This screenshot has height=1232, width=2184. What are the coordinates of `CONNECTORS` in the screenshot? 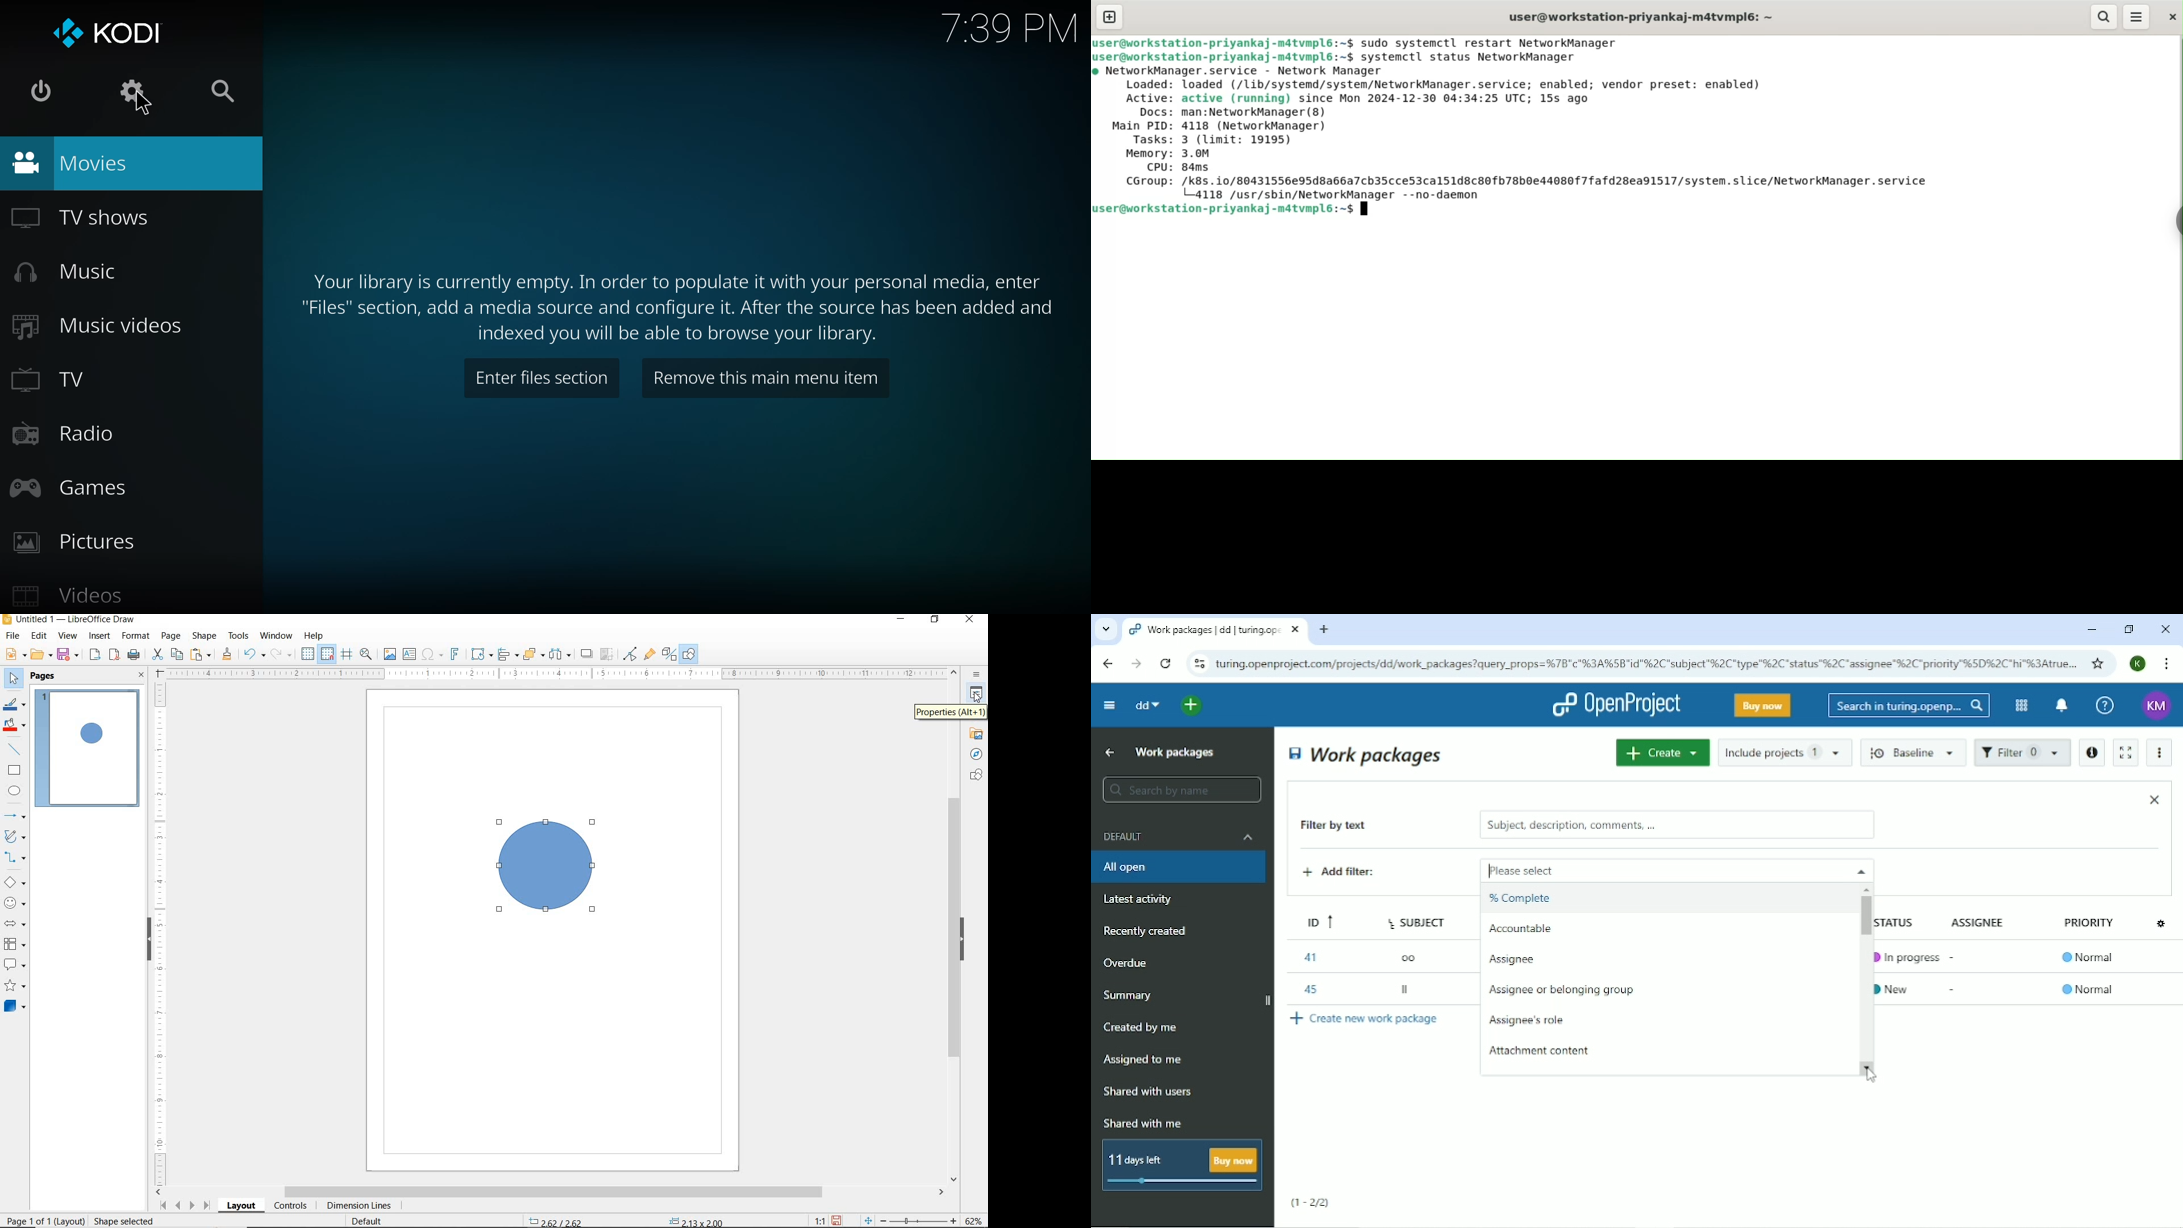 It's located at (15, 858).